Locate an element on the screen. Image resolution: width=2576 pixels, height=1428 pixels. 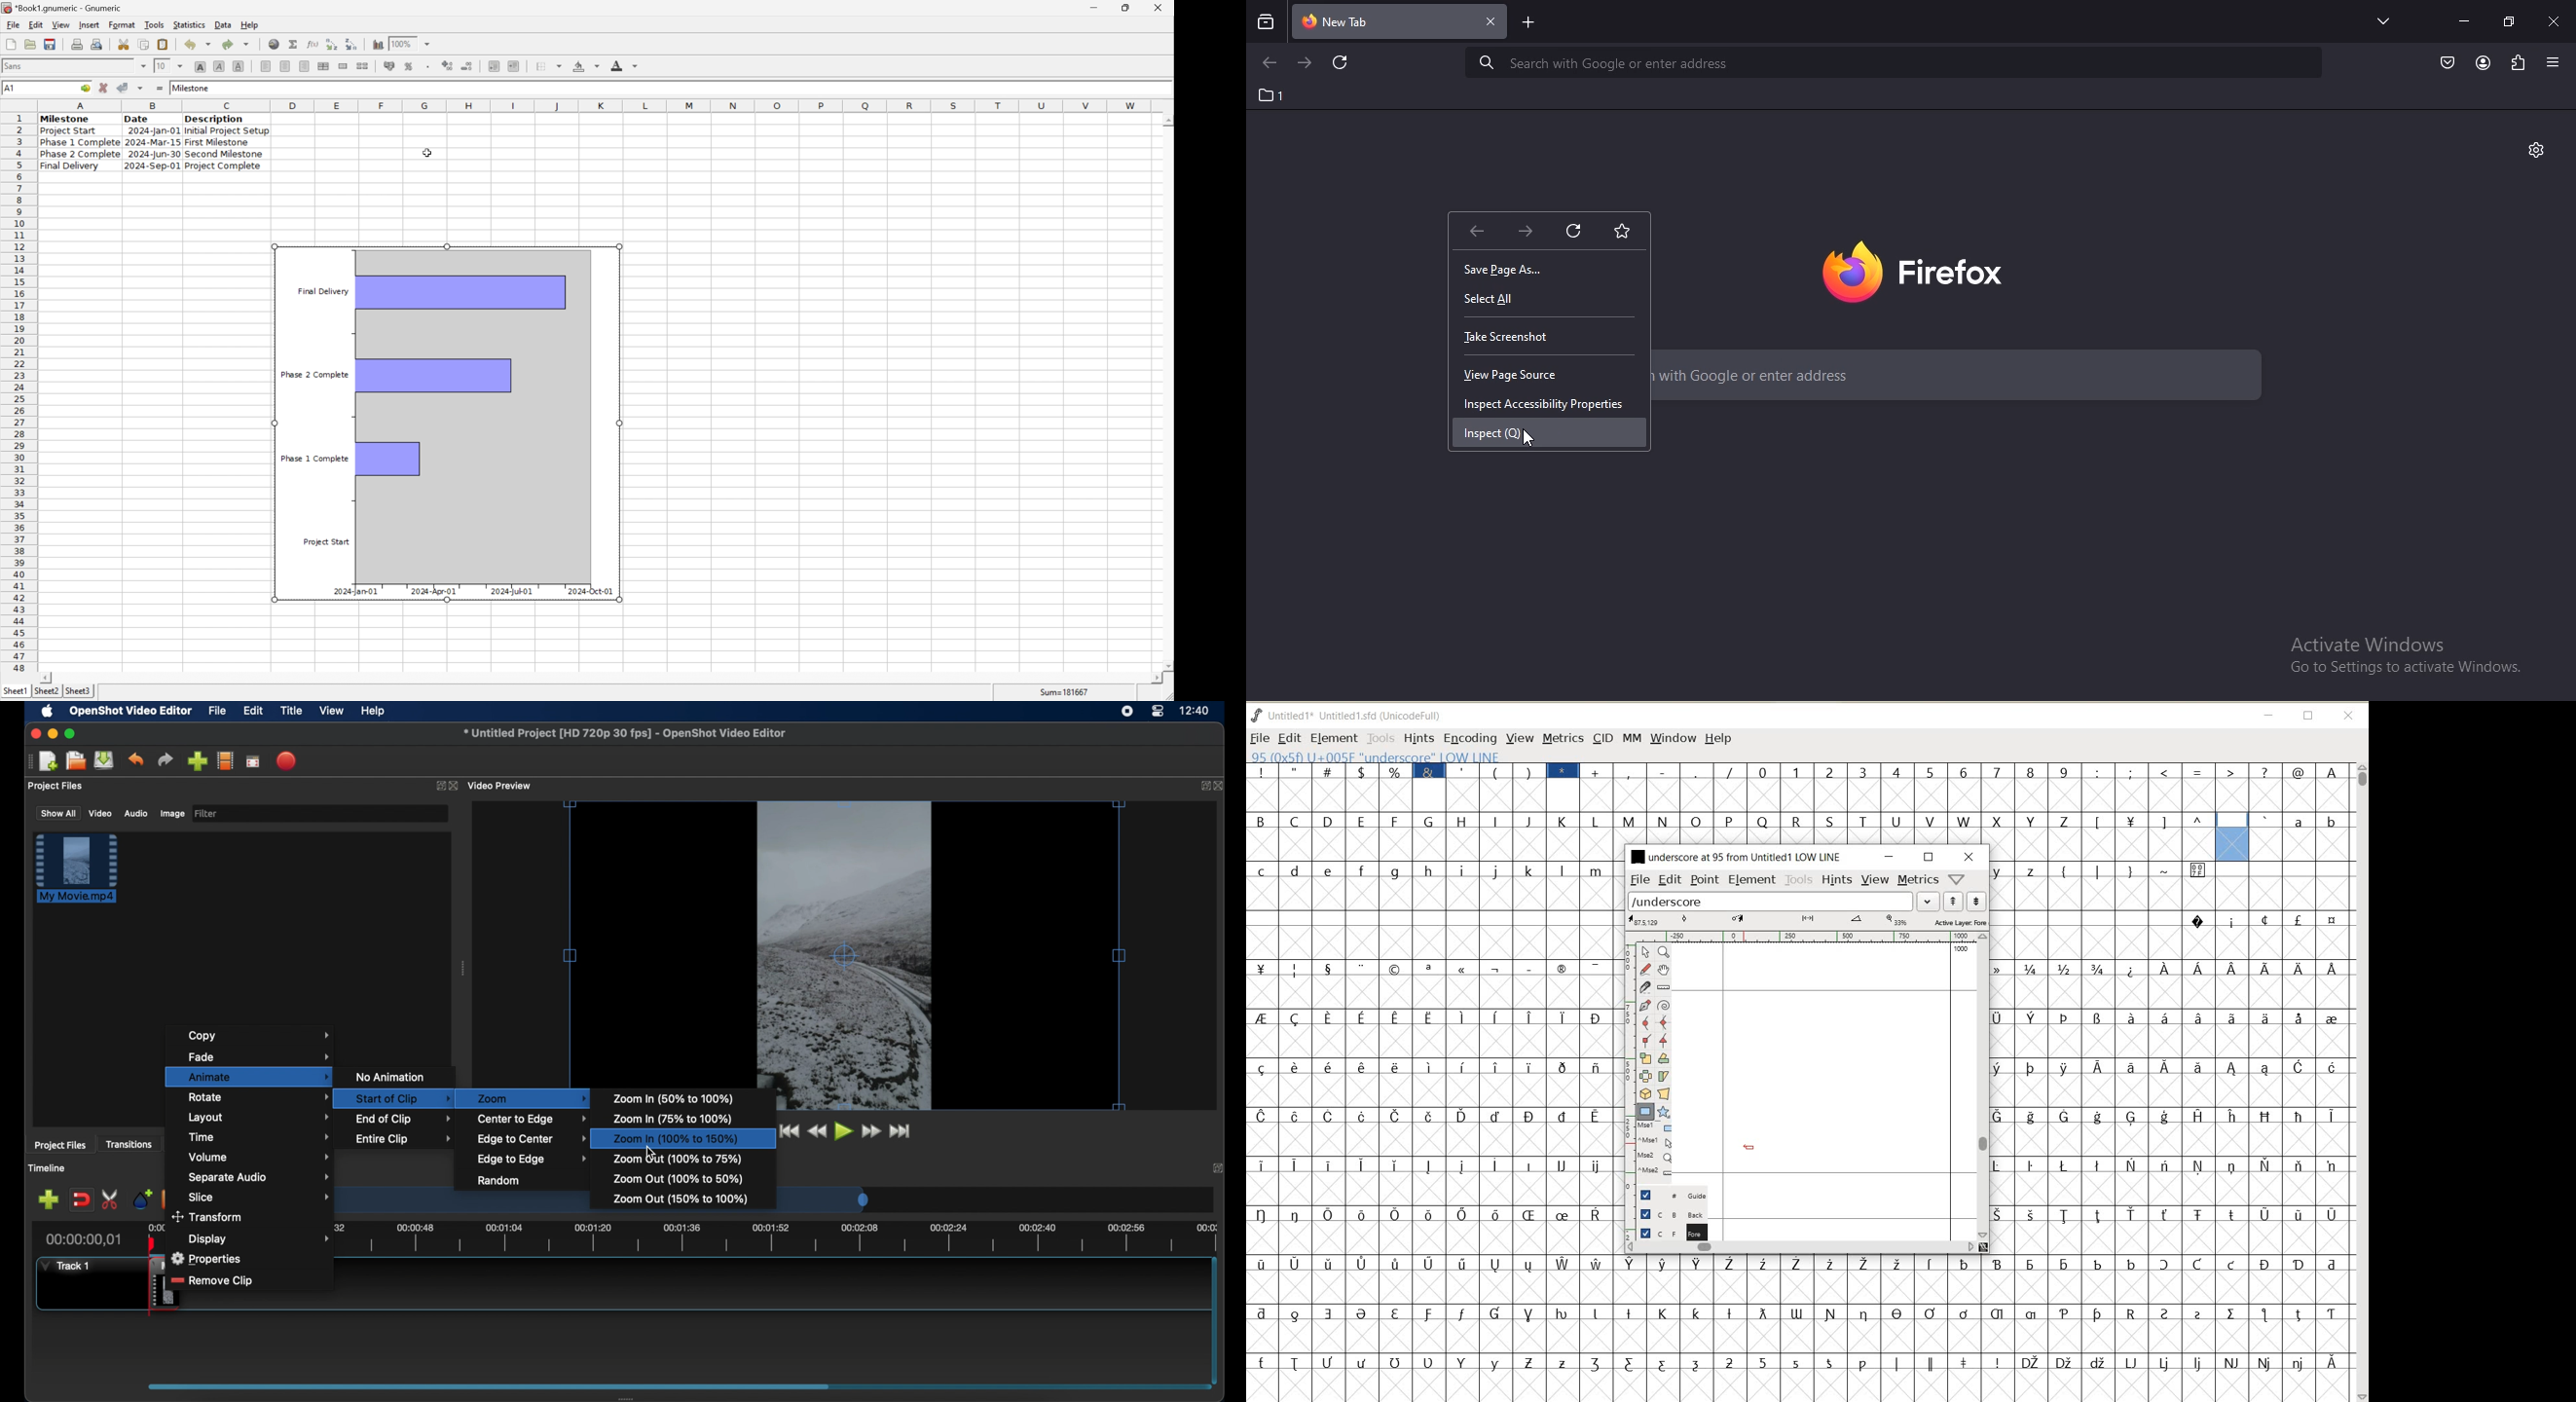
full screen is located at coordinates (252, 762).